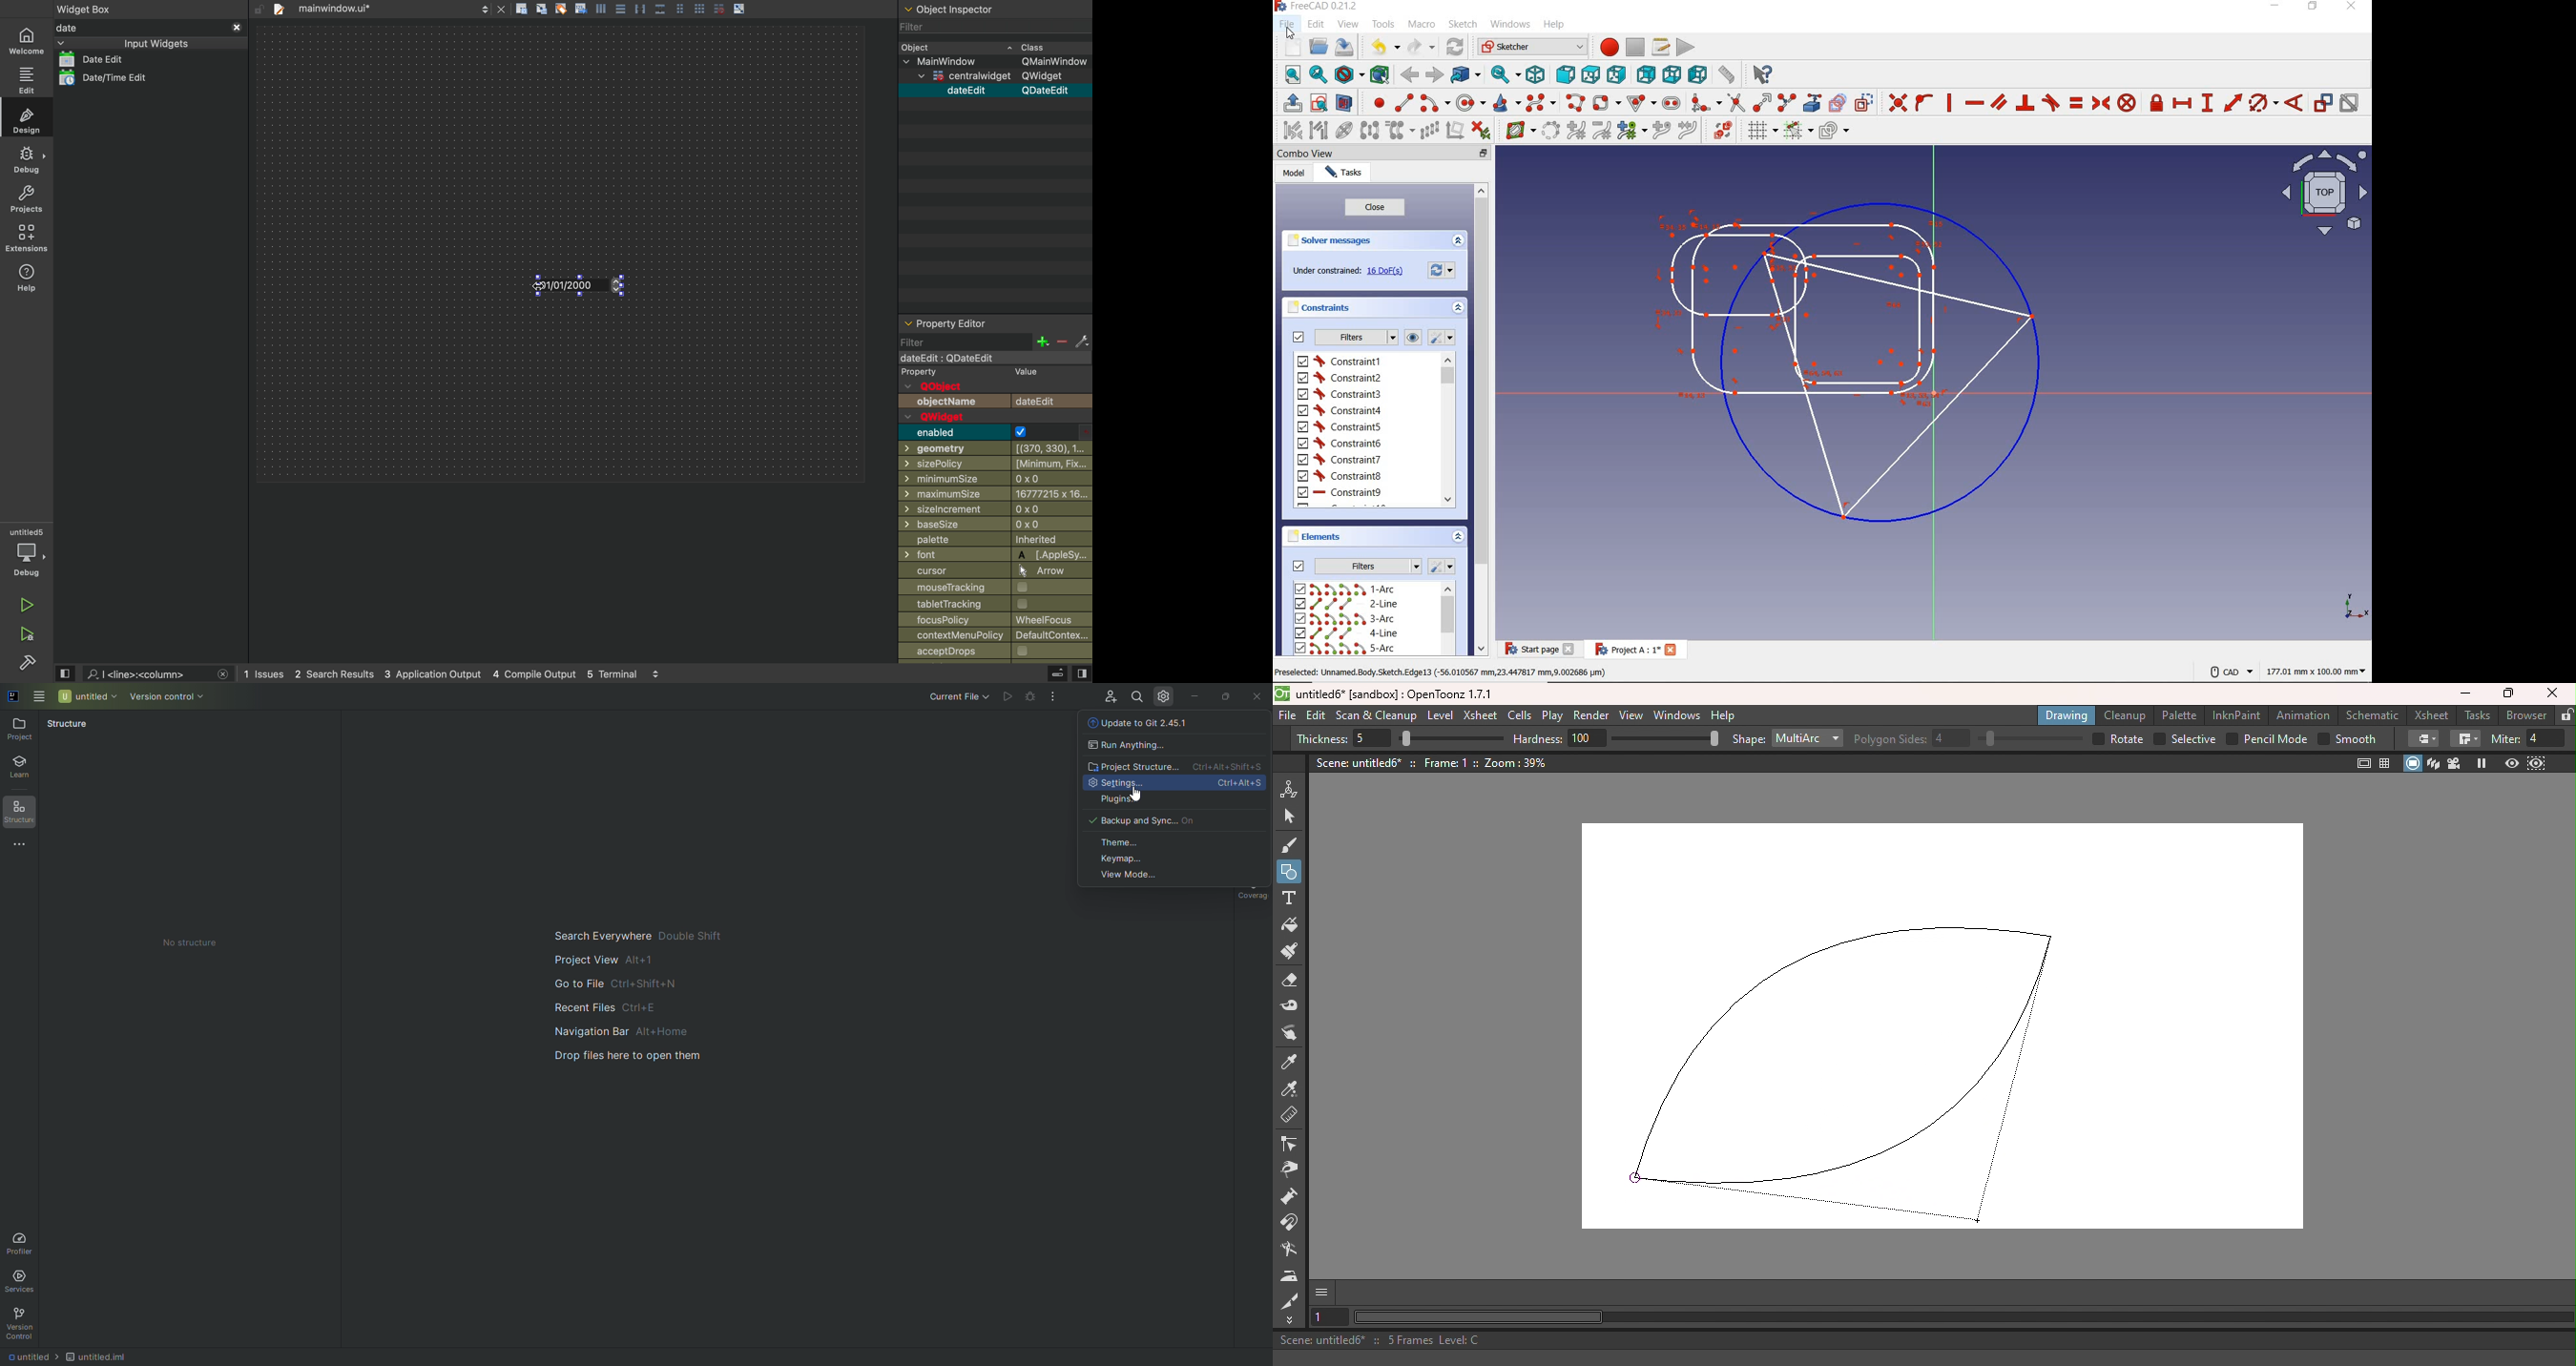  Describe the element at coordinates (1404, 103) in the screenshot. I see `create line` at that location.